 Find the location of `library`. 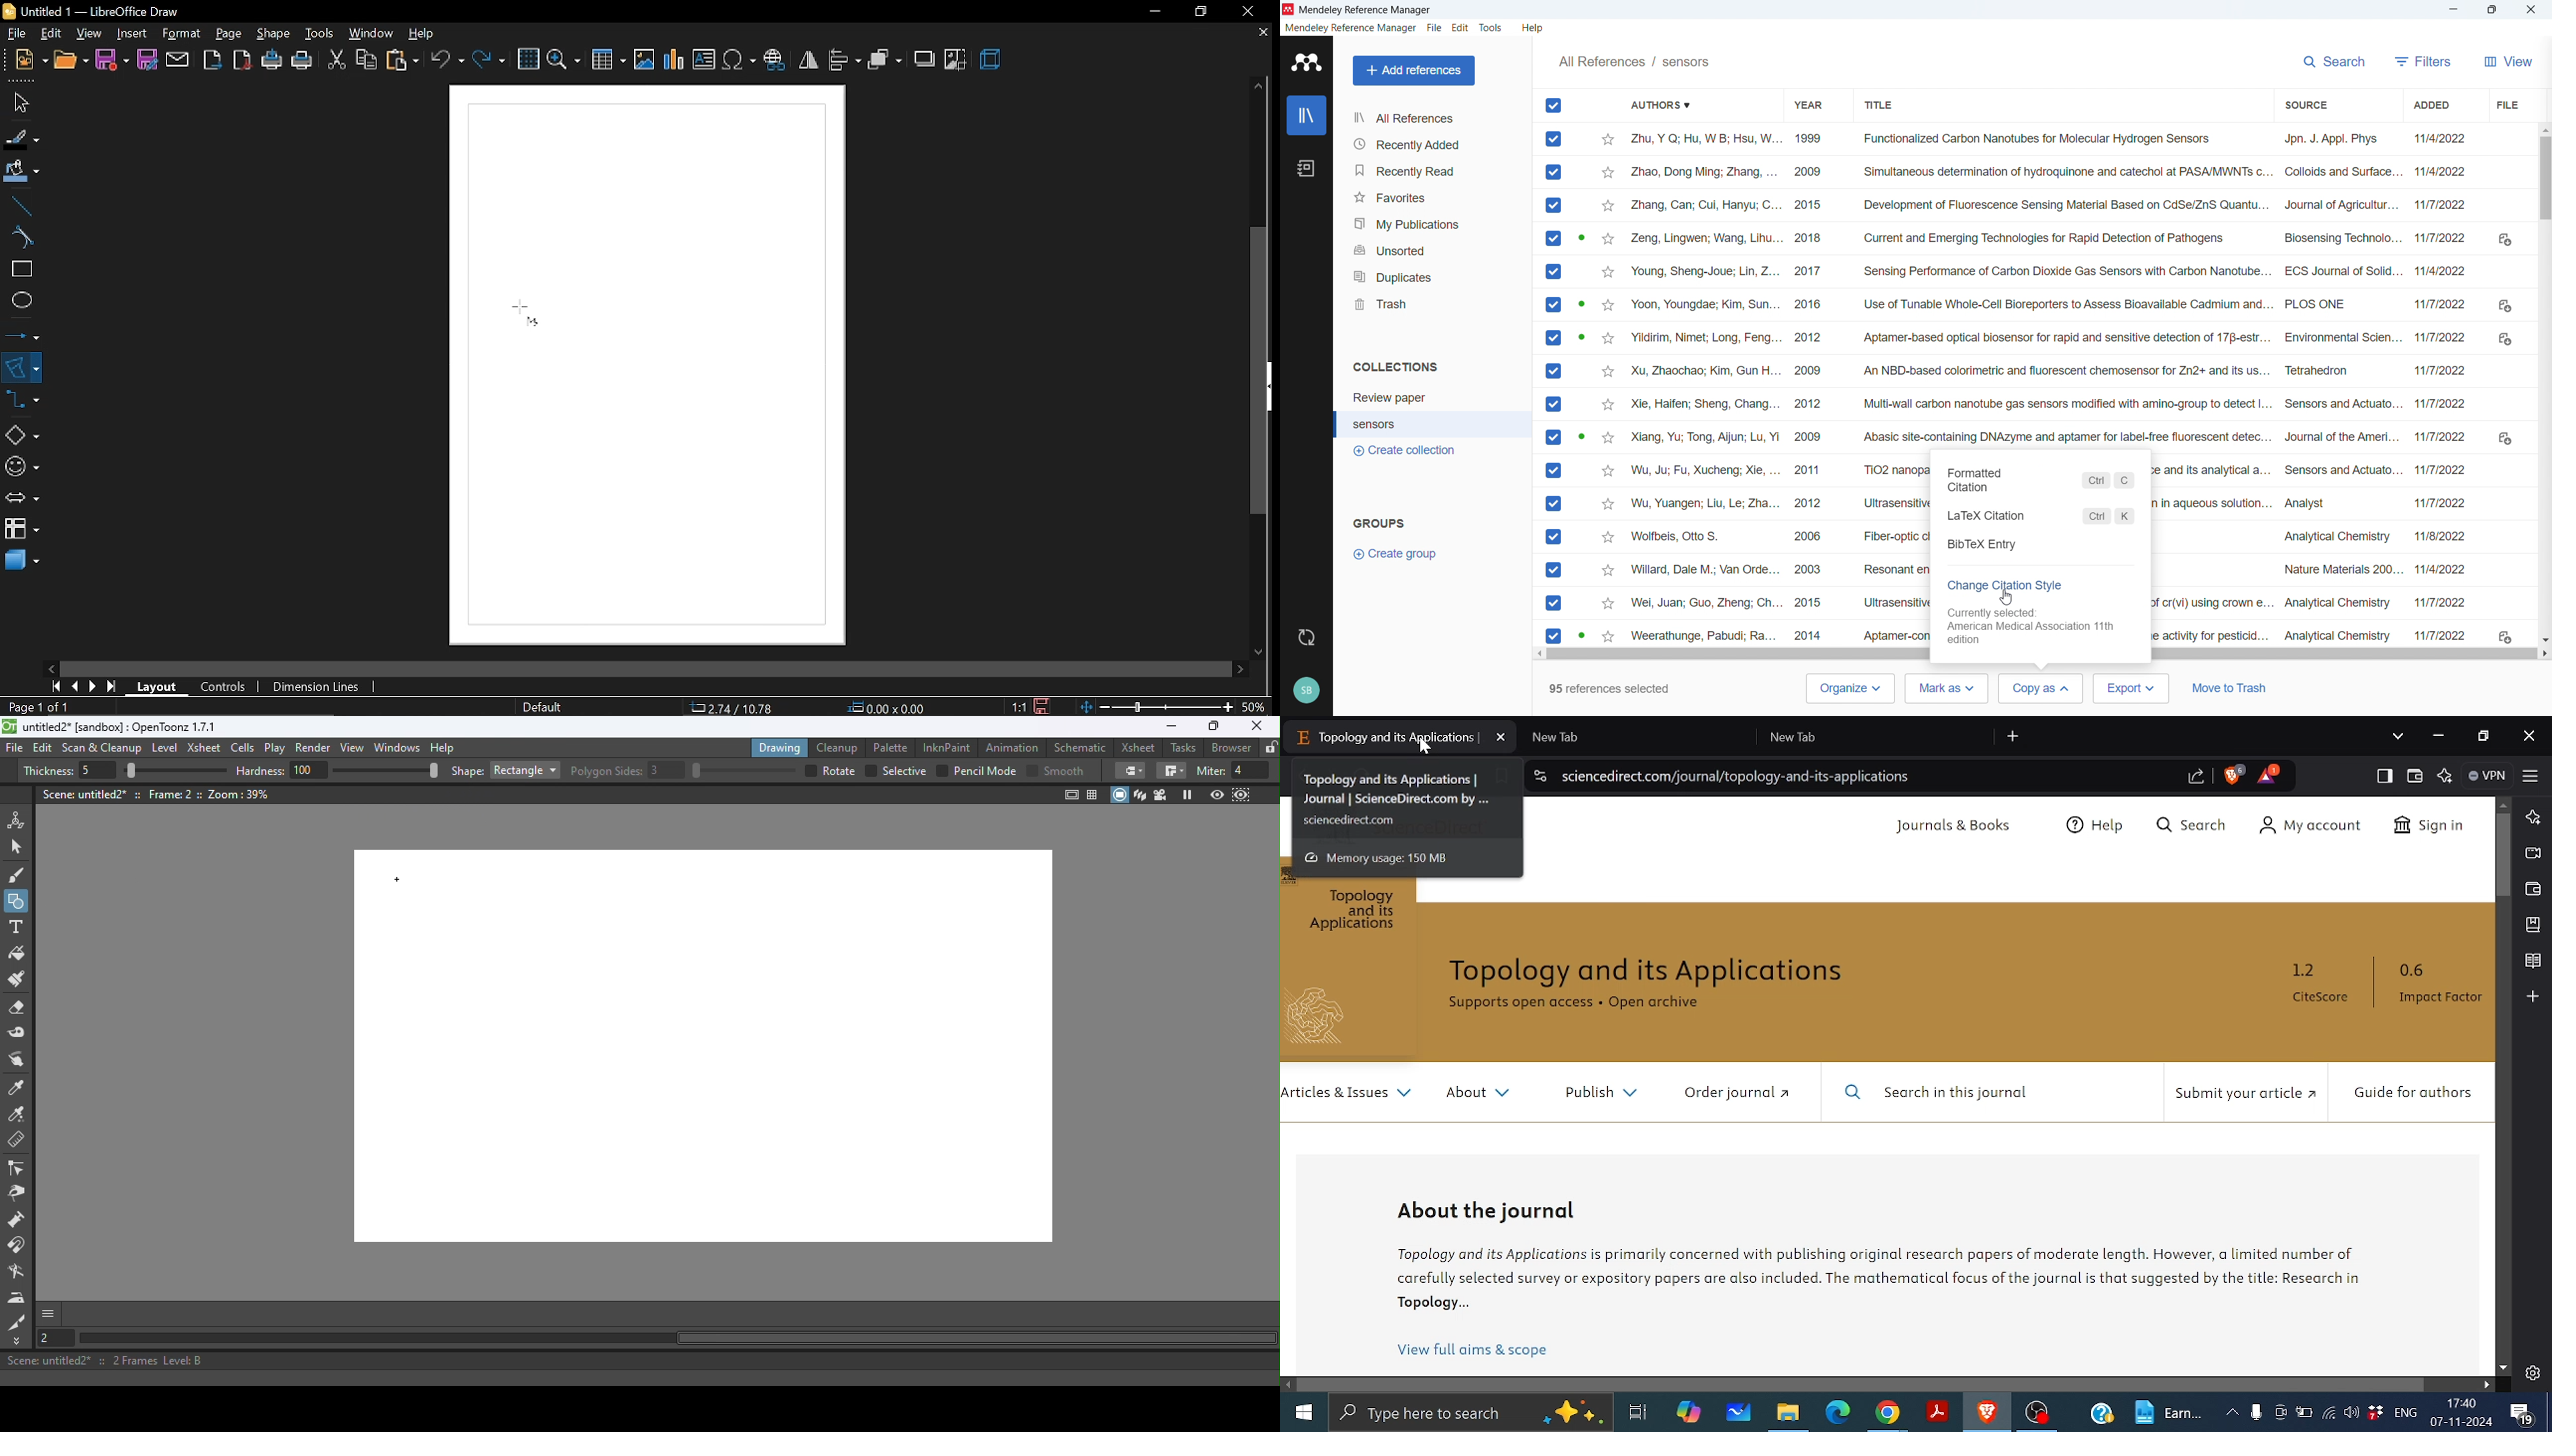

library is located at coordinates (1307, 115).